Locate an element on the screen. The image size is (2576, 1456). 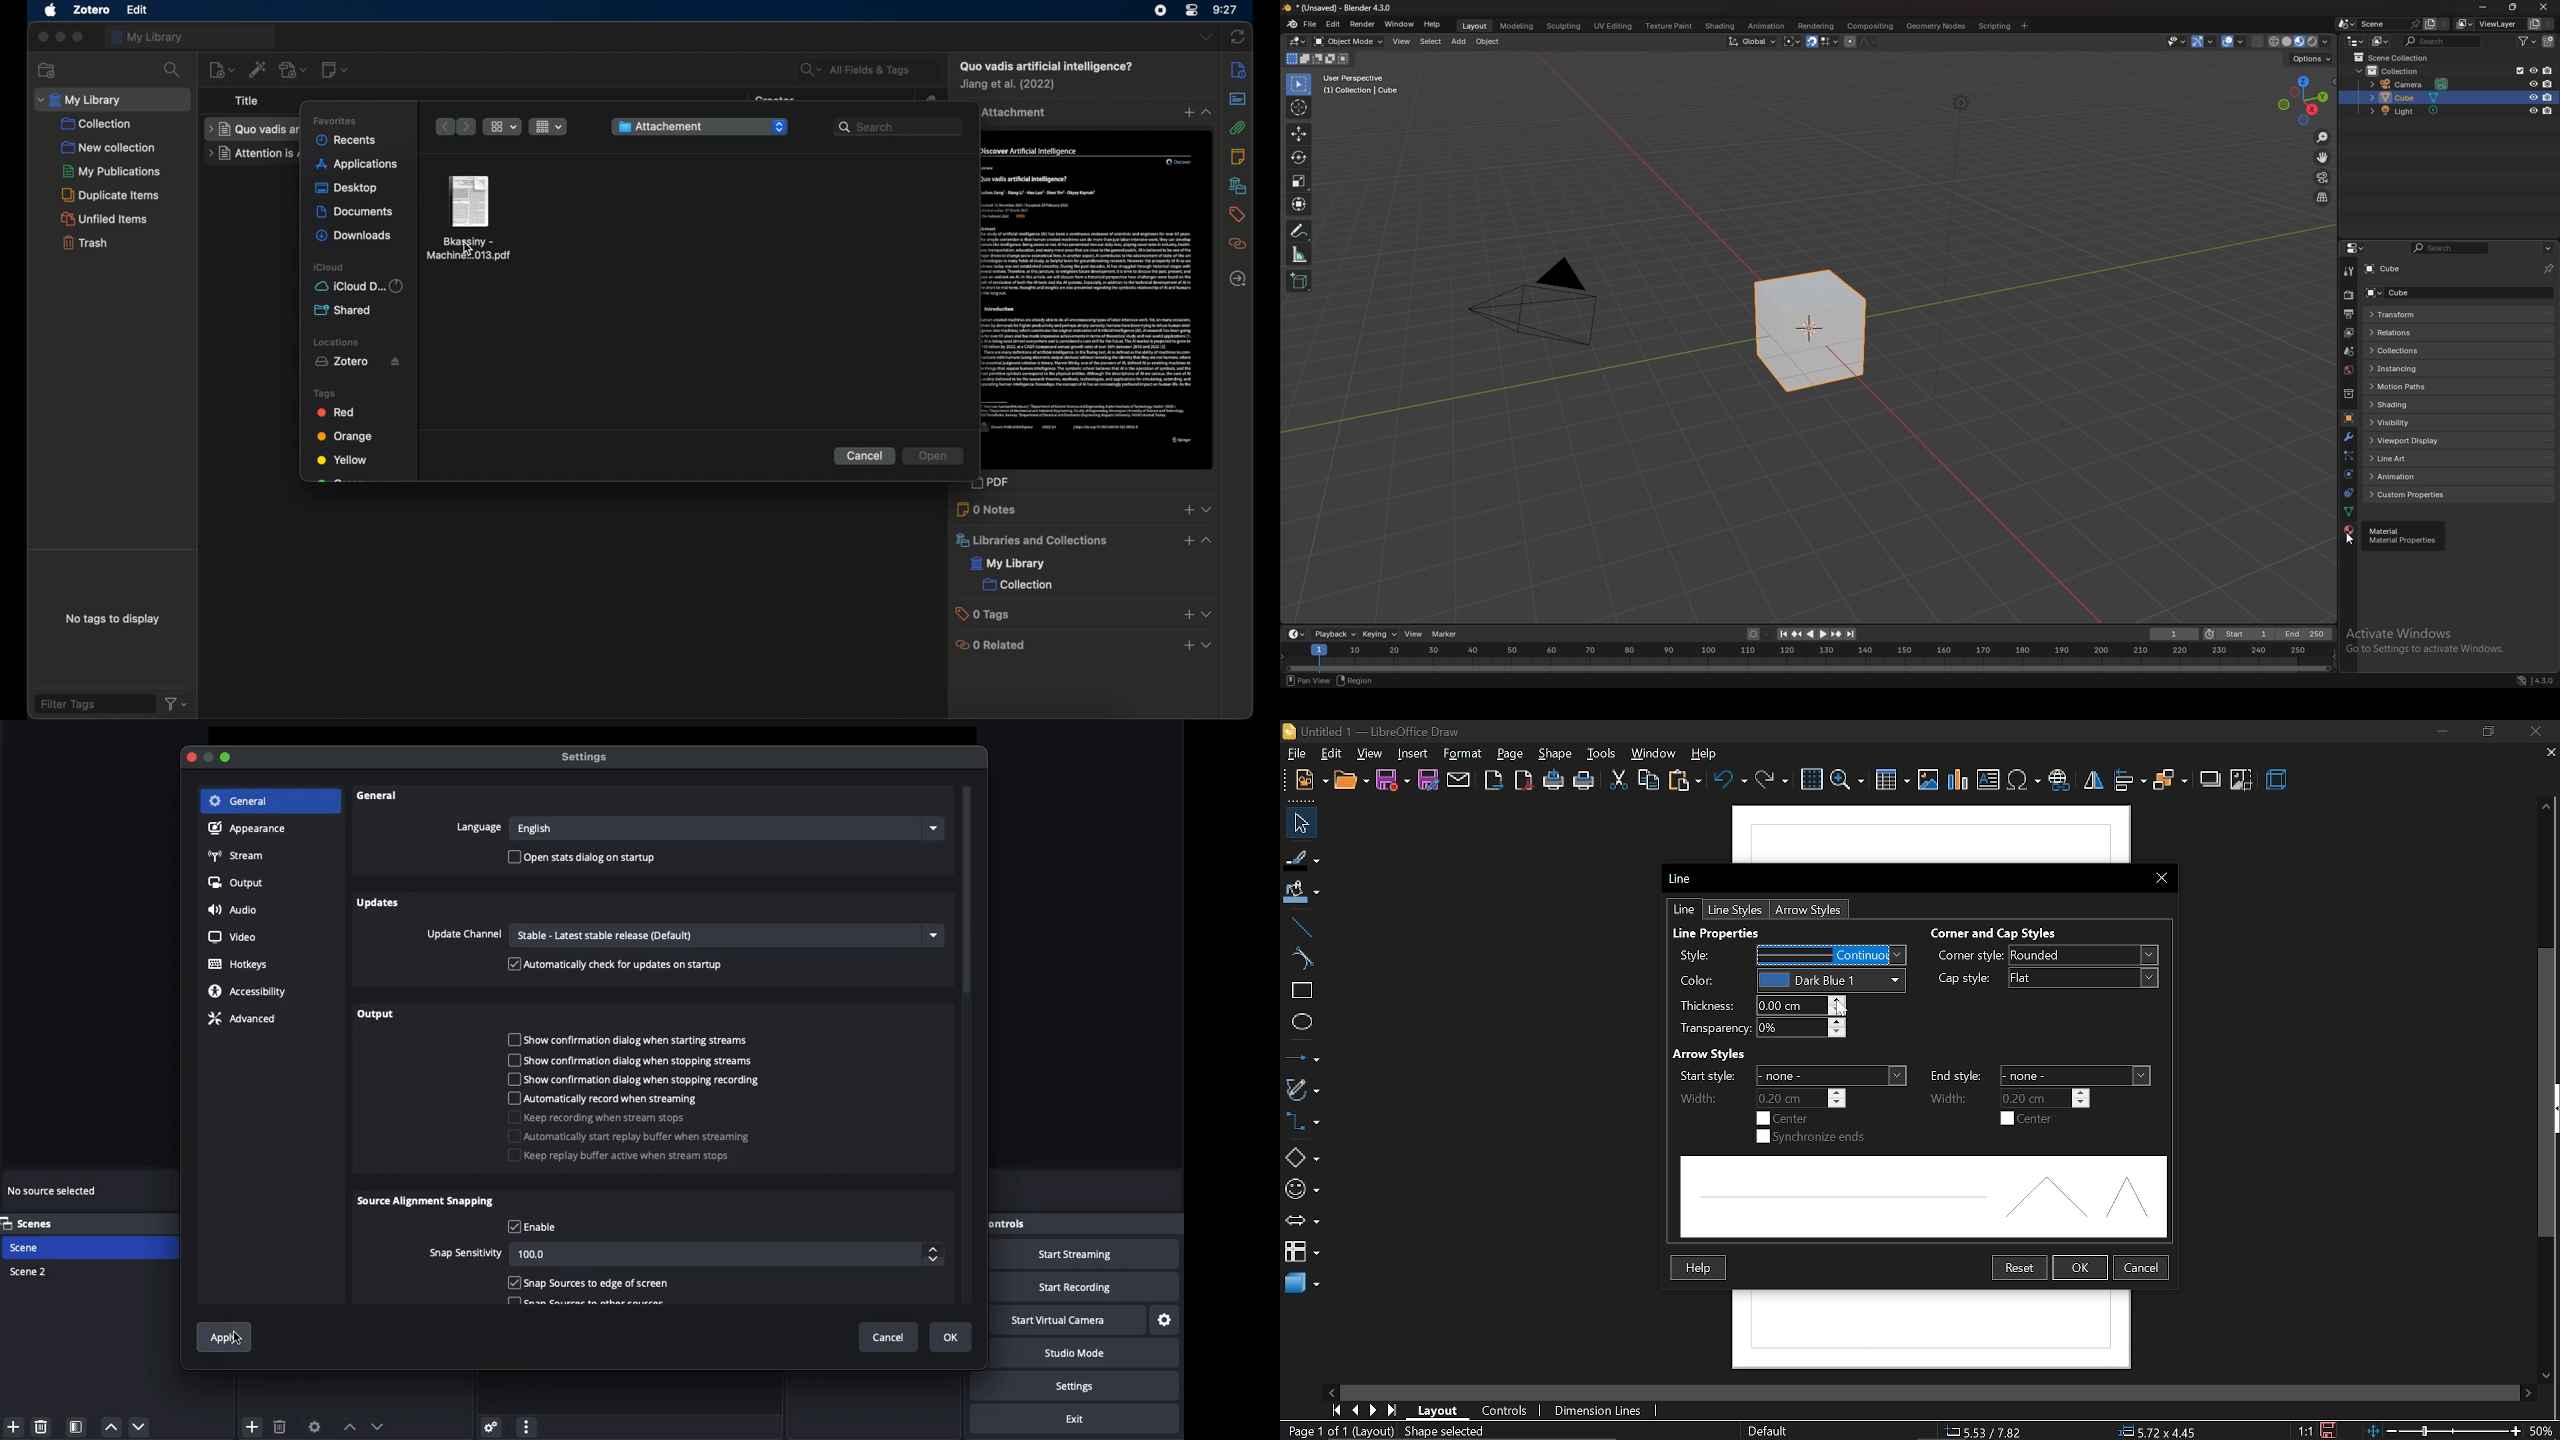
add is located at coordinates (1187, 510).